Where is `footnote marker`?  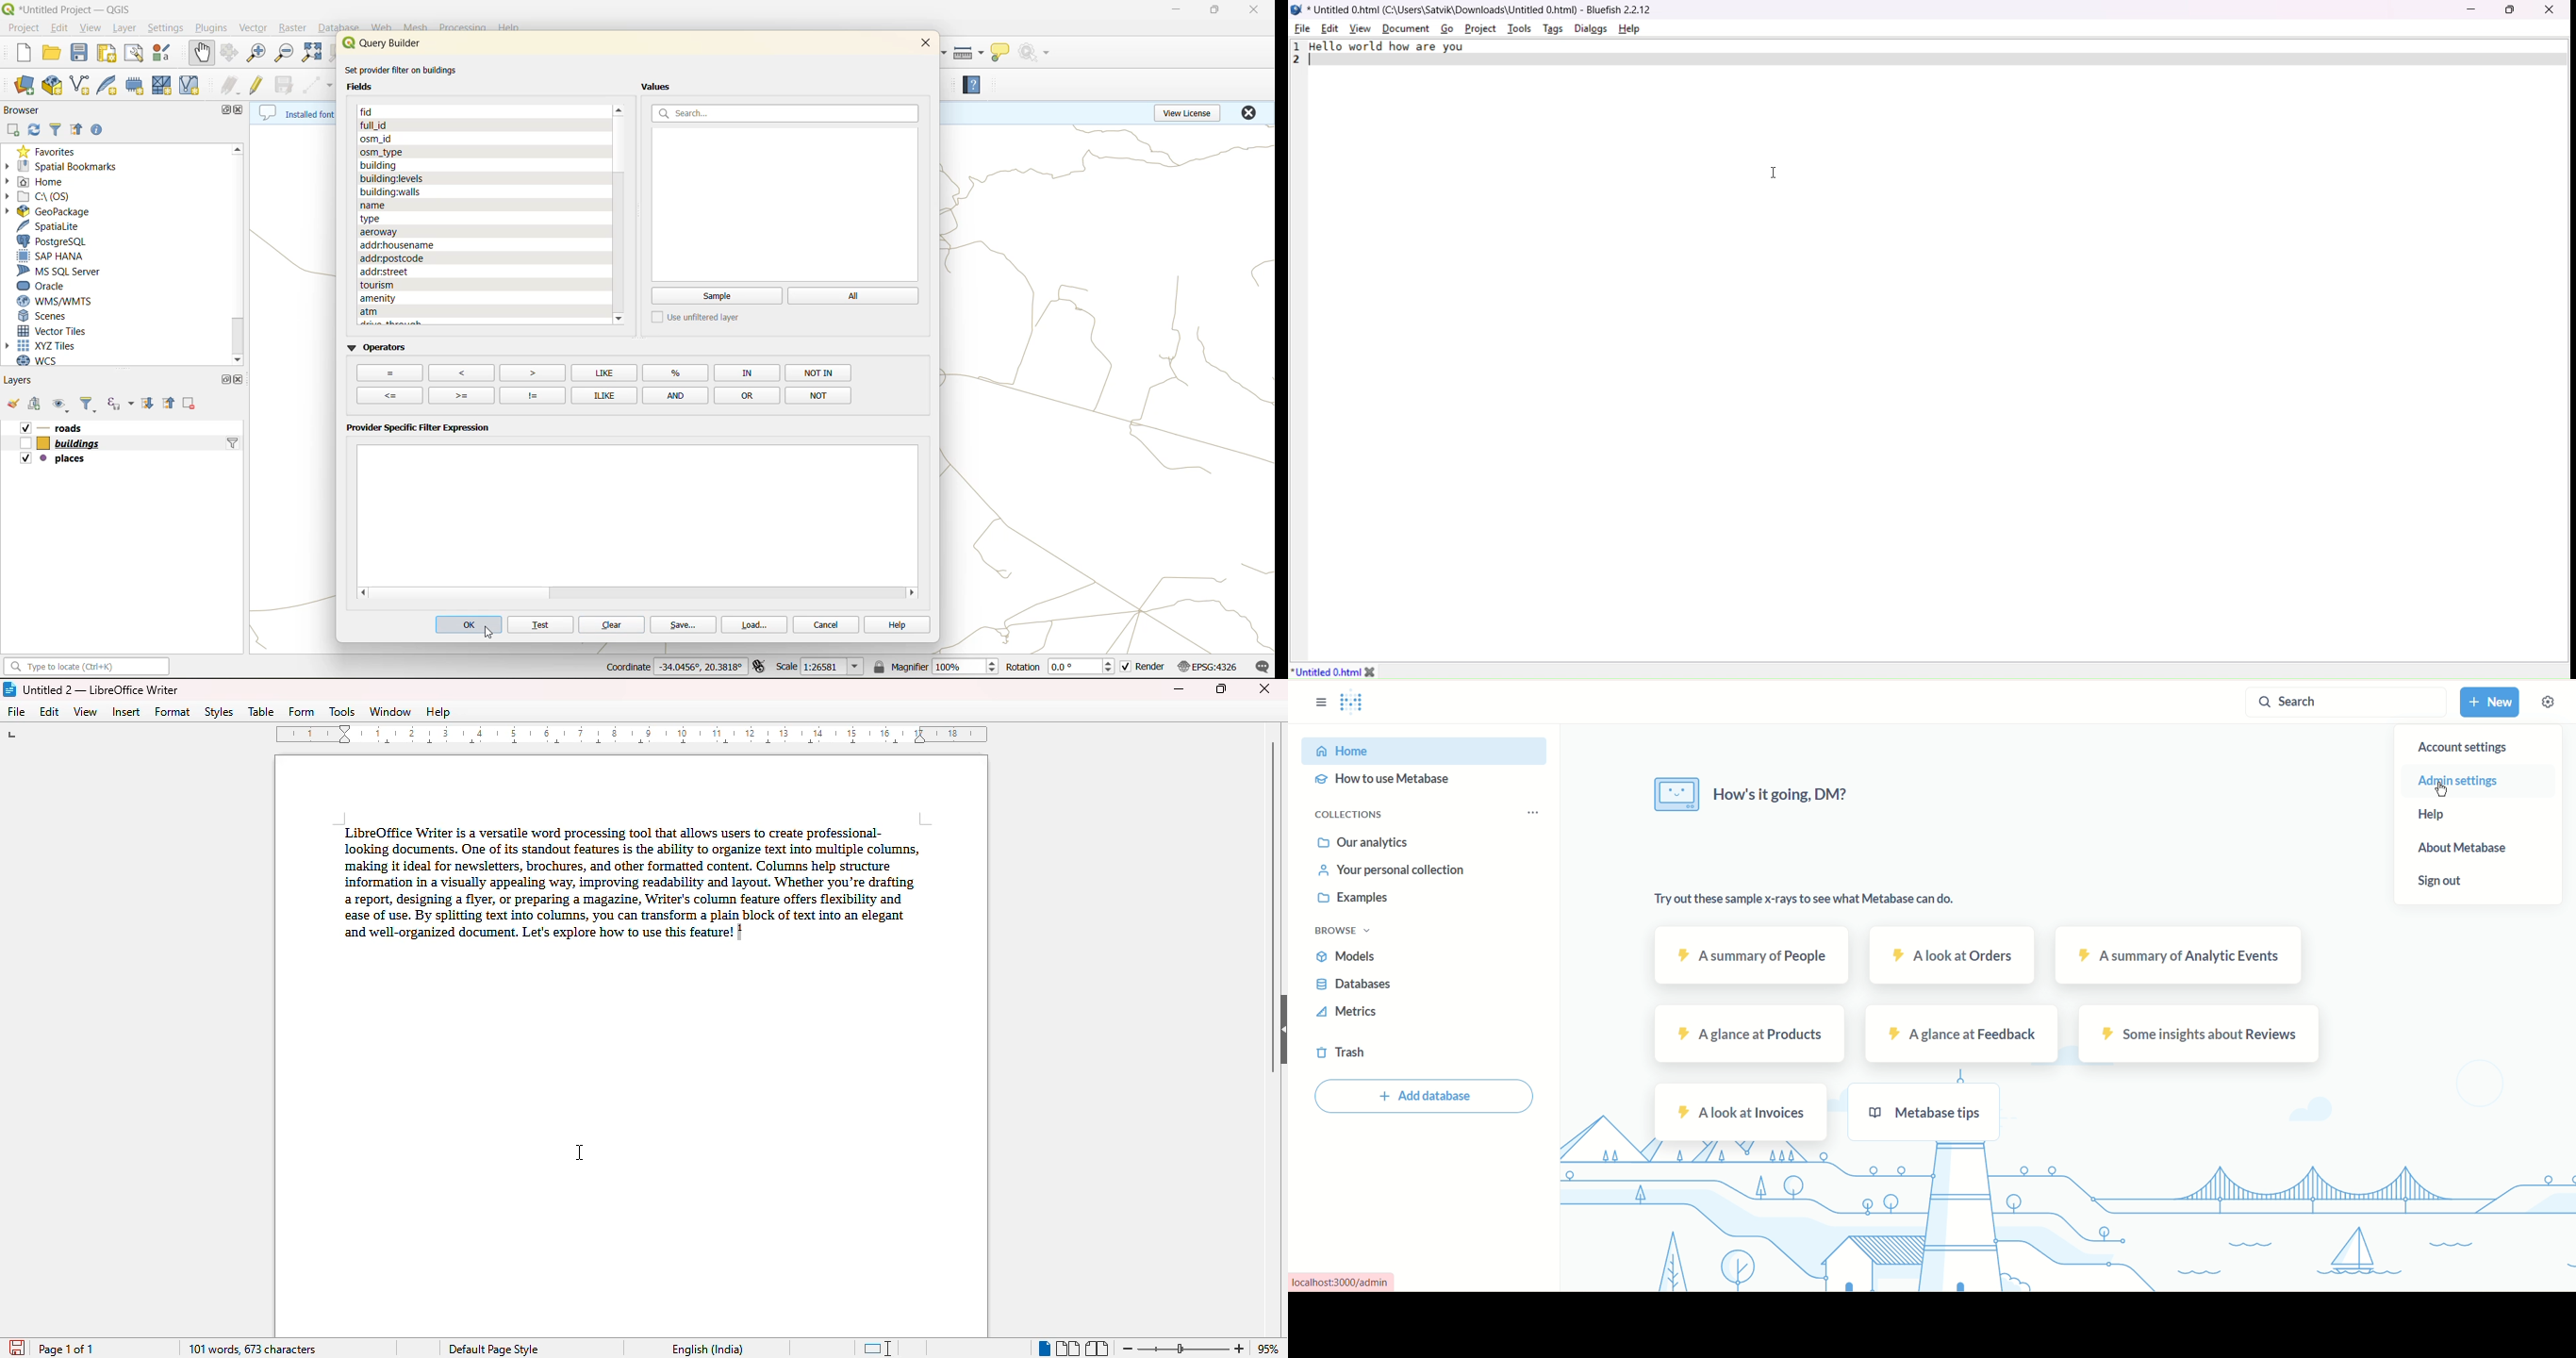
footnote marker is located at coordinates (742, 931).